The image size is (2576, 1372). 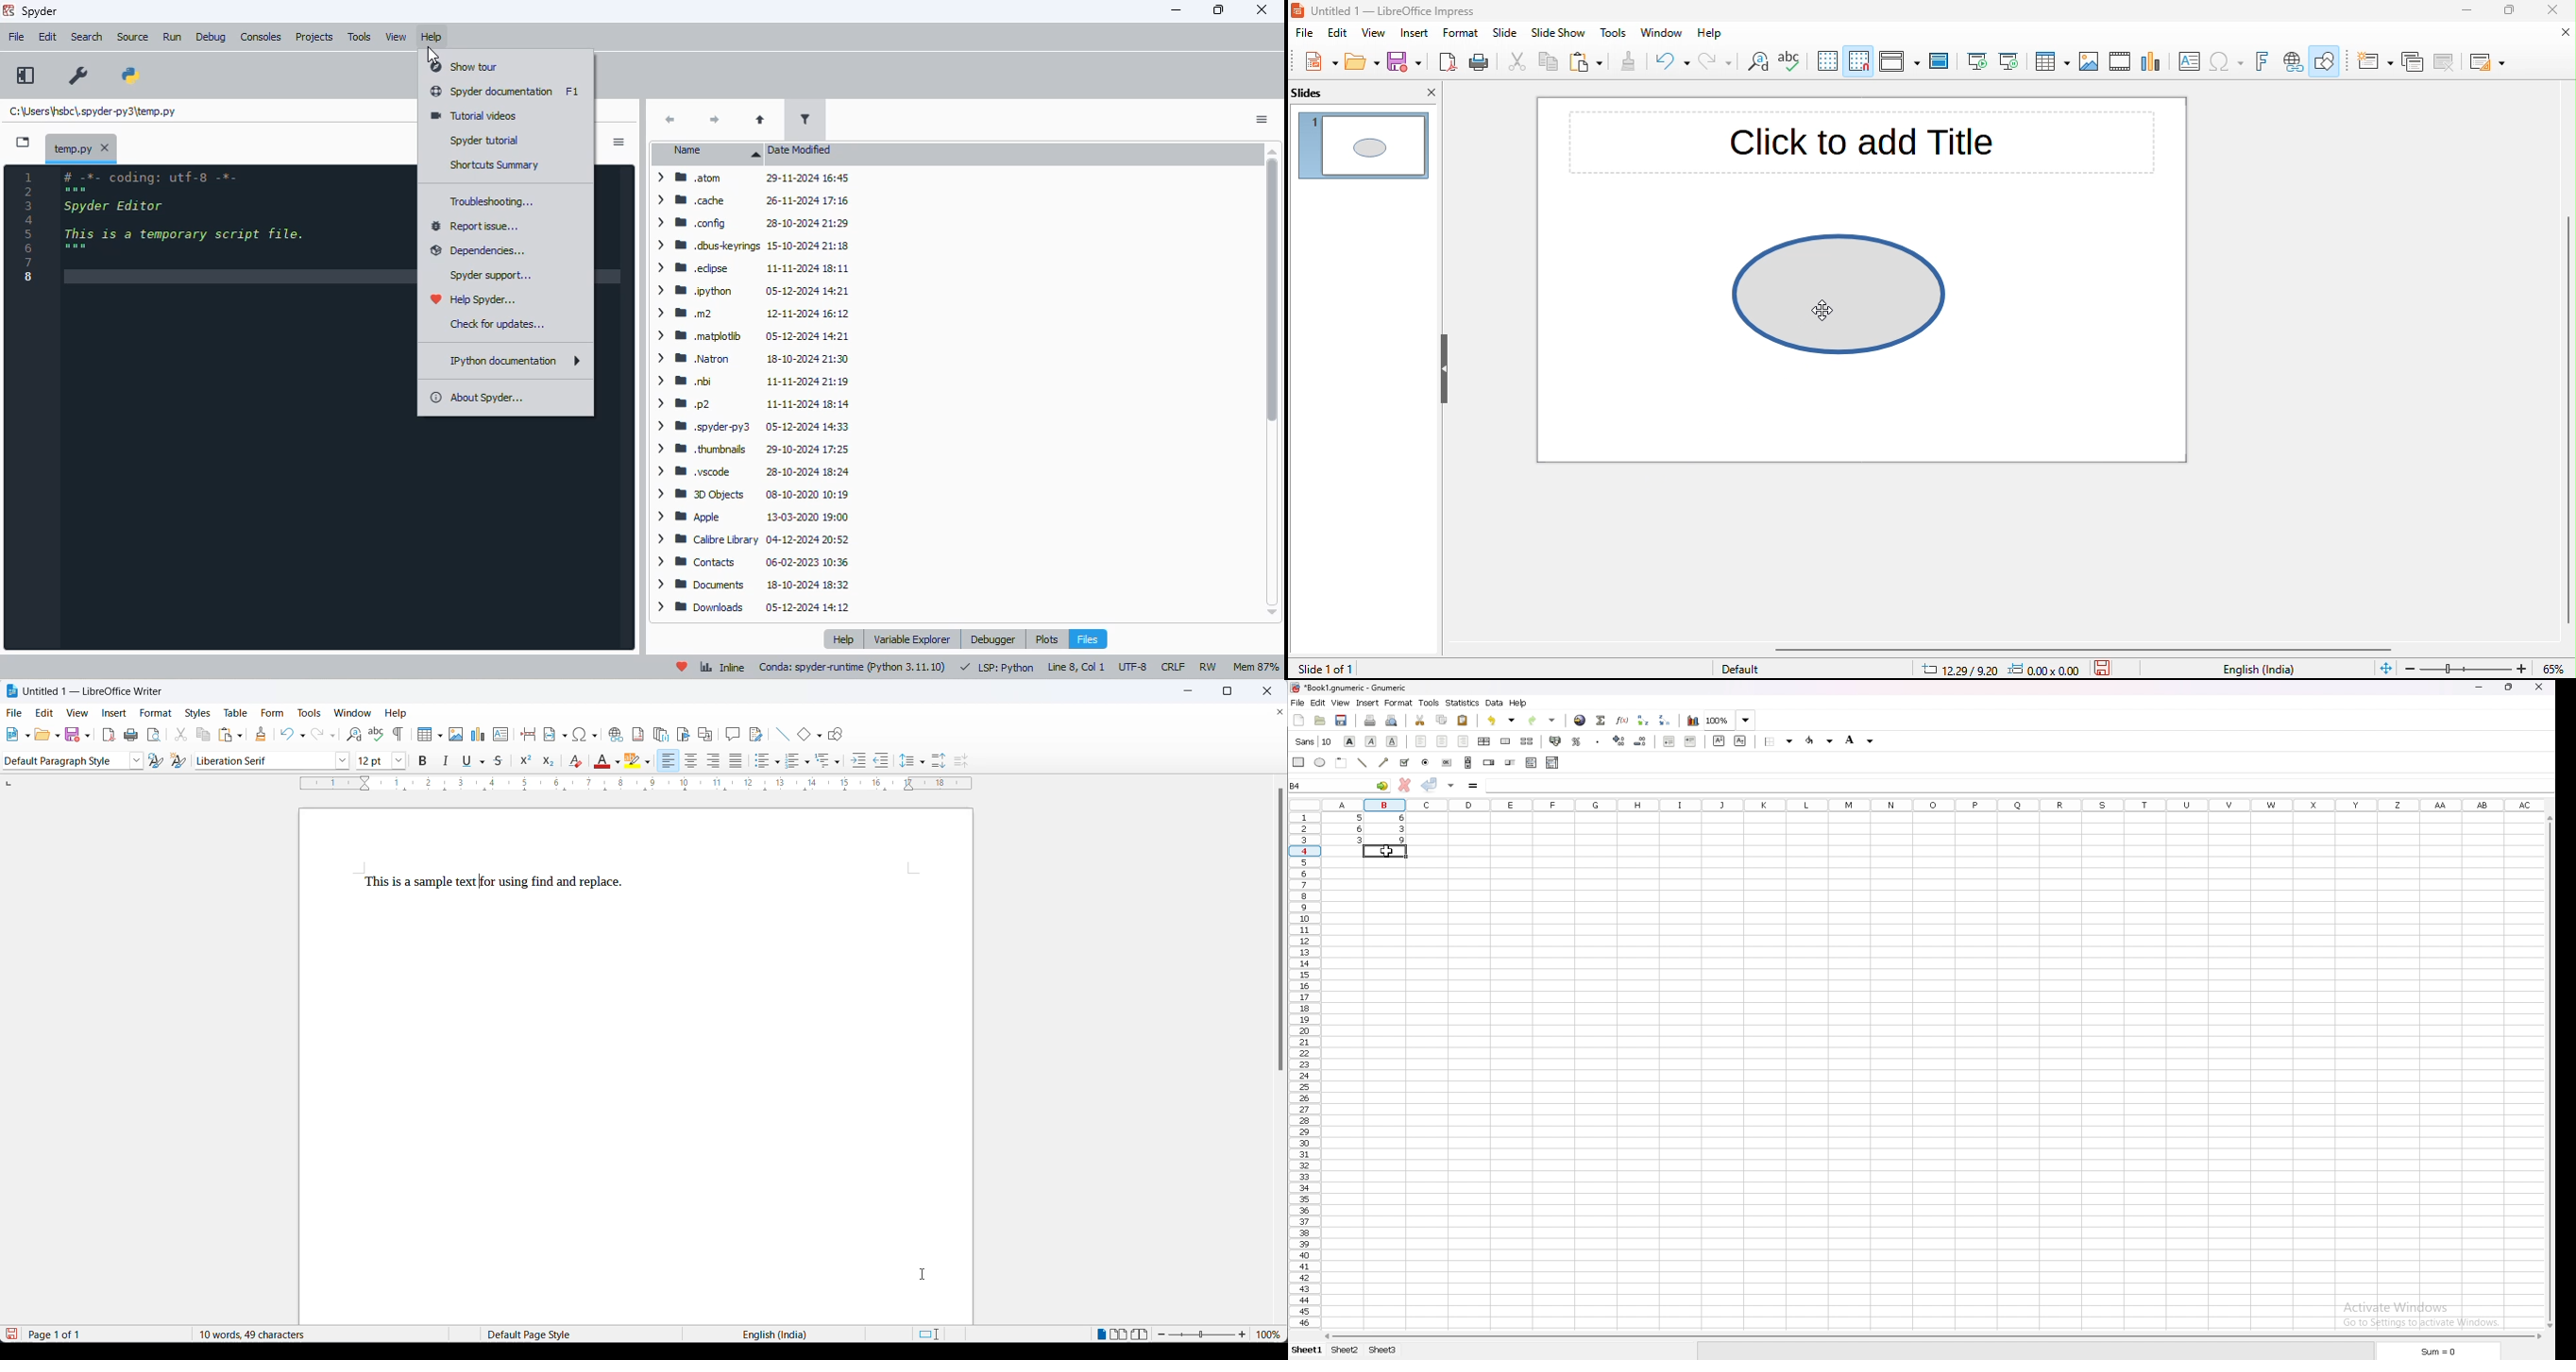 What do you see at coordinates (92, 110) in the screenshot?
I see `temporary file` at bounding box center [92, 110].